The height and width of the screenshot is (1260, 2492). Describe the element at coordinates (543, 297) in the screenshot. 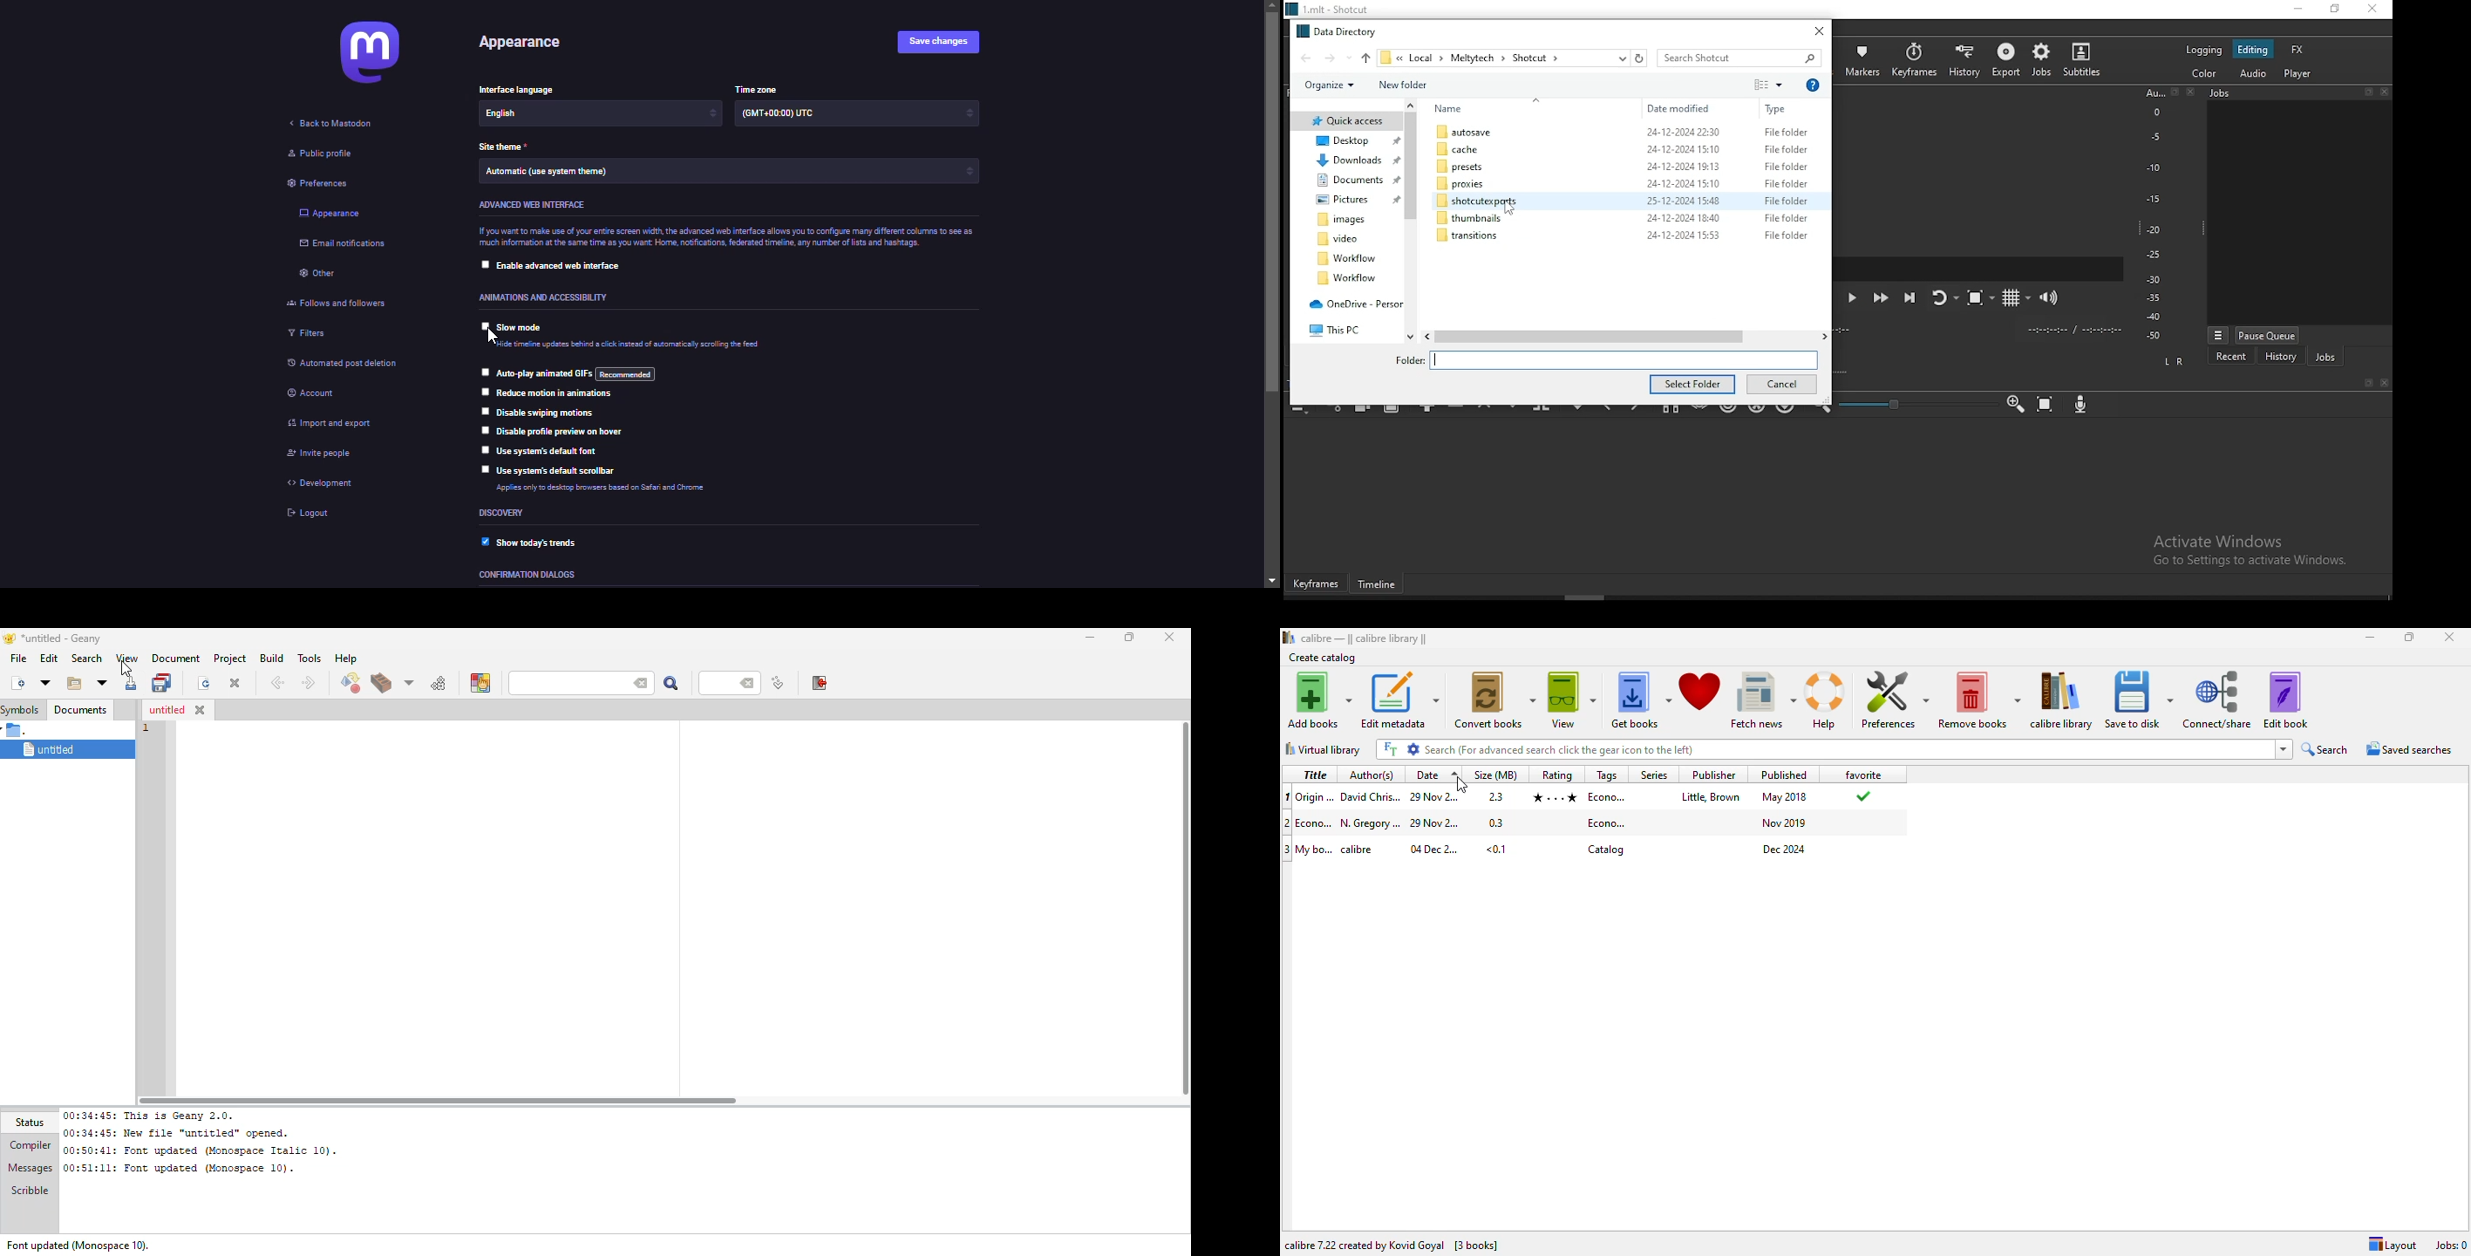

I see `animations and accessibility` at that location.